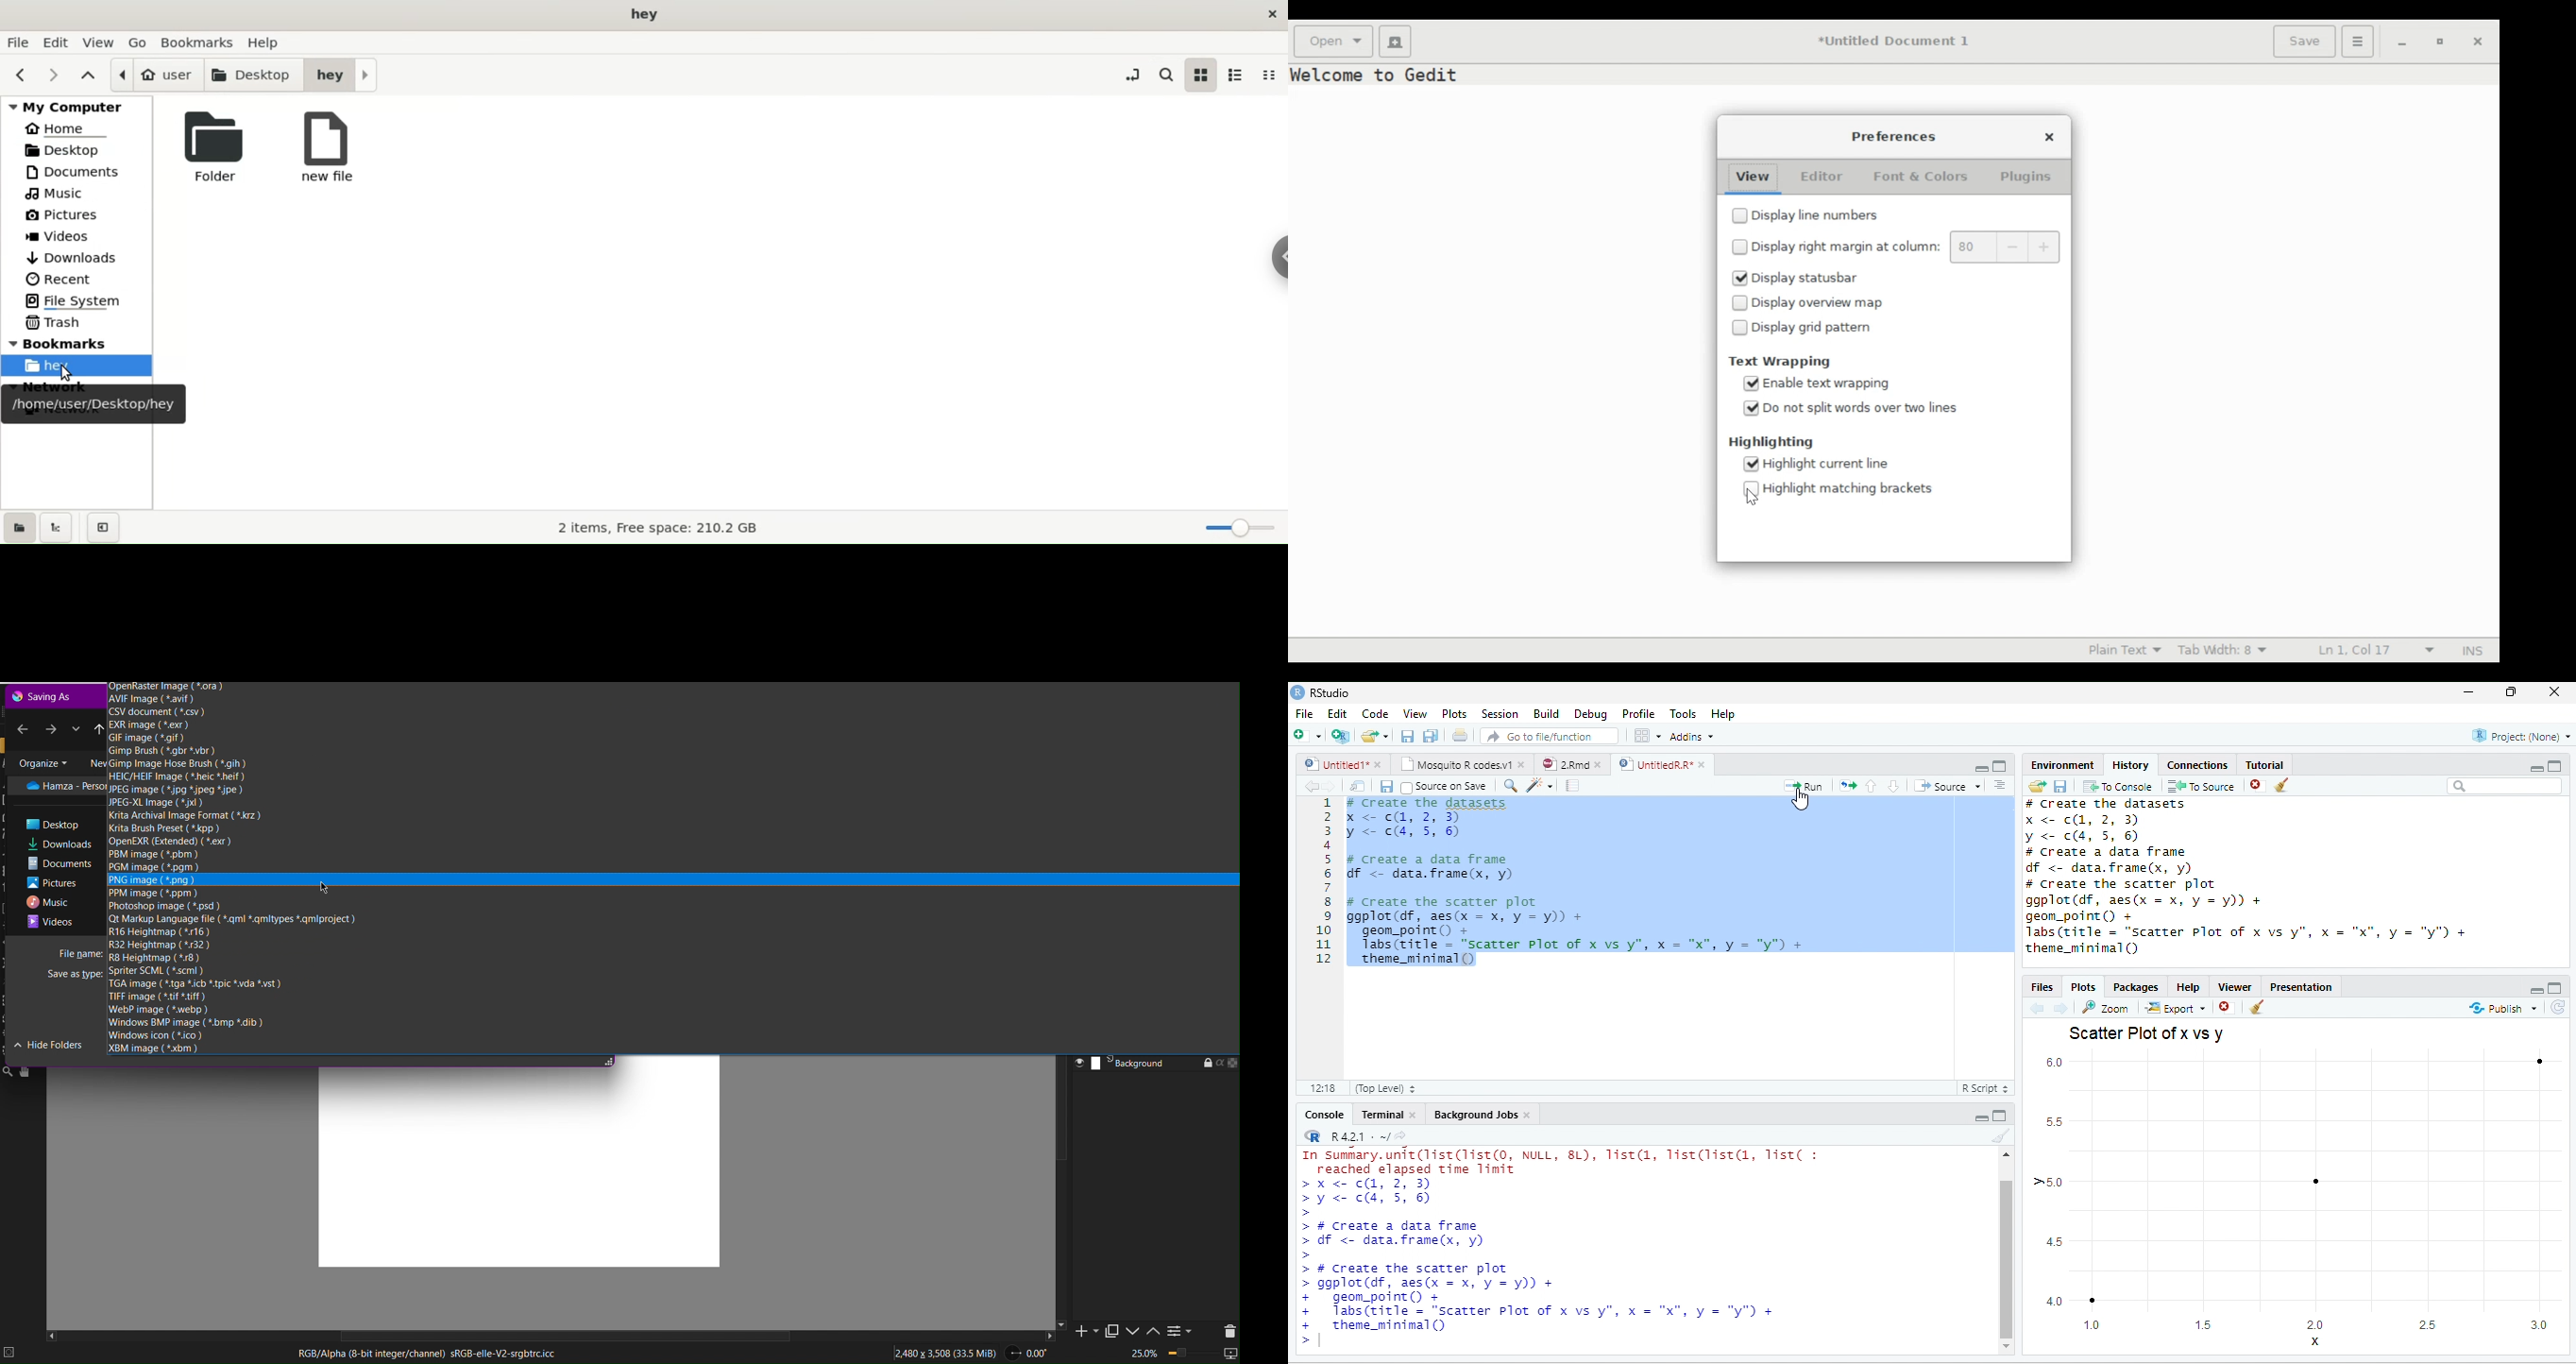 The image size is (2576, 1372). I want to click on (Top Level), so click(1383, 1087).